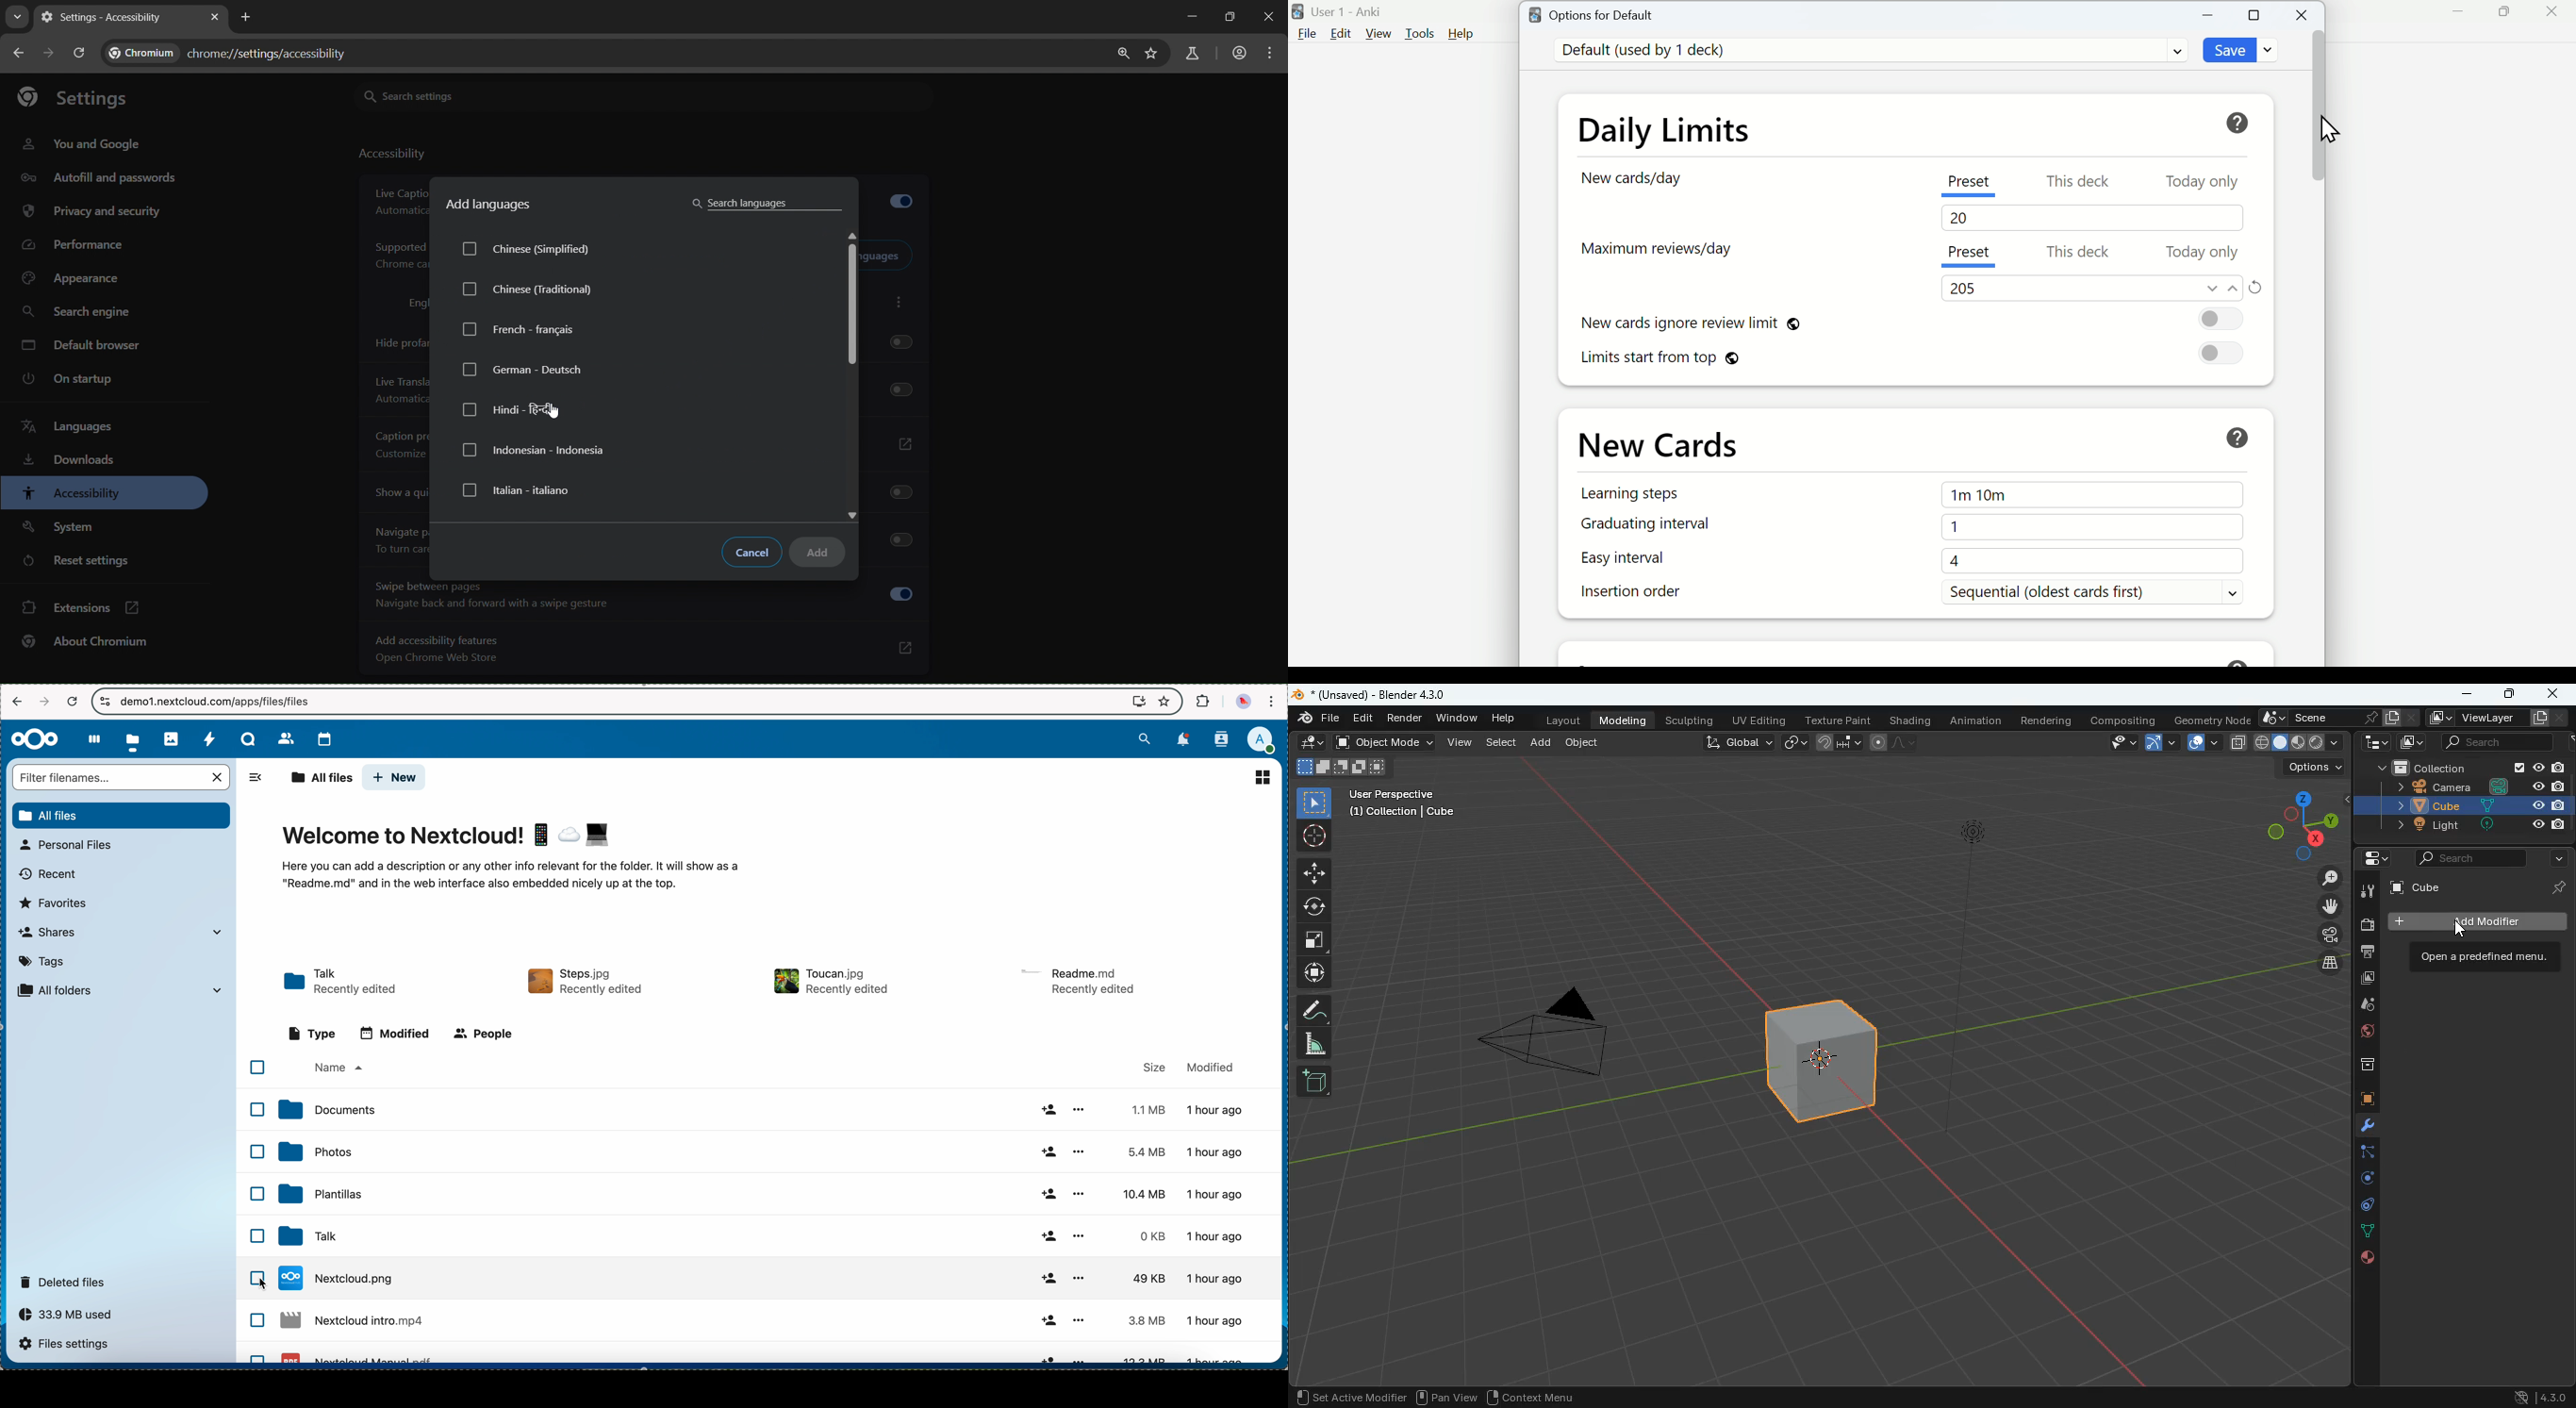 This screenshot has width=2576, height=1428. I want to click on Maximize, so click(2504, 12).